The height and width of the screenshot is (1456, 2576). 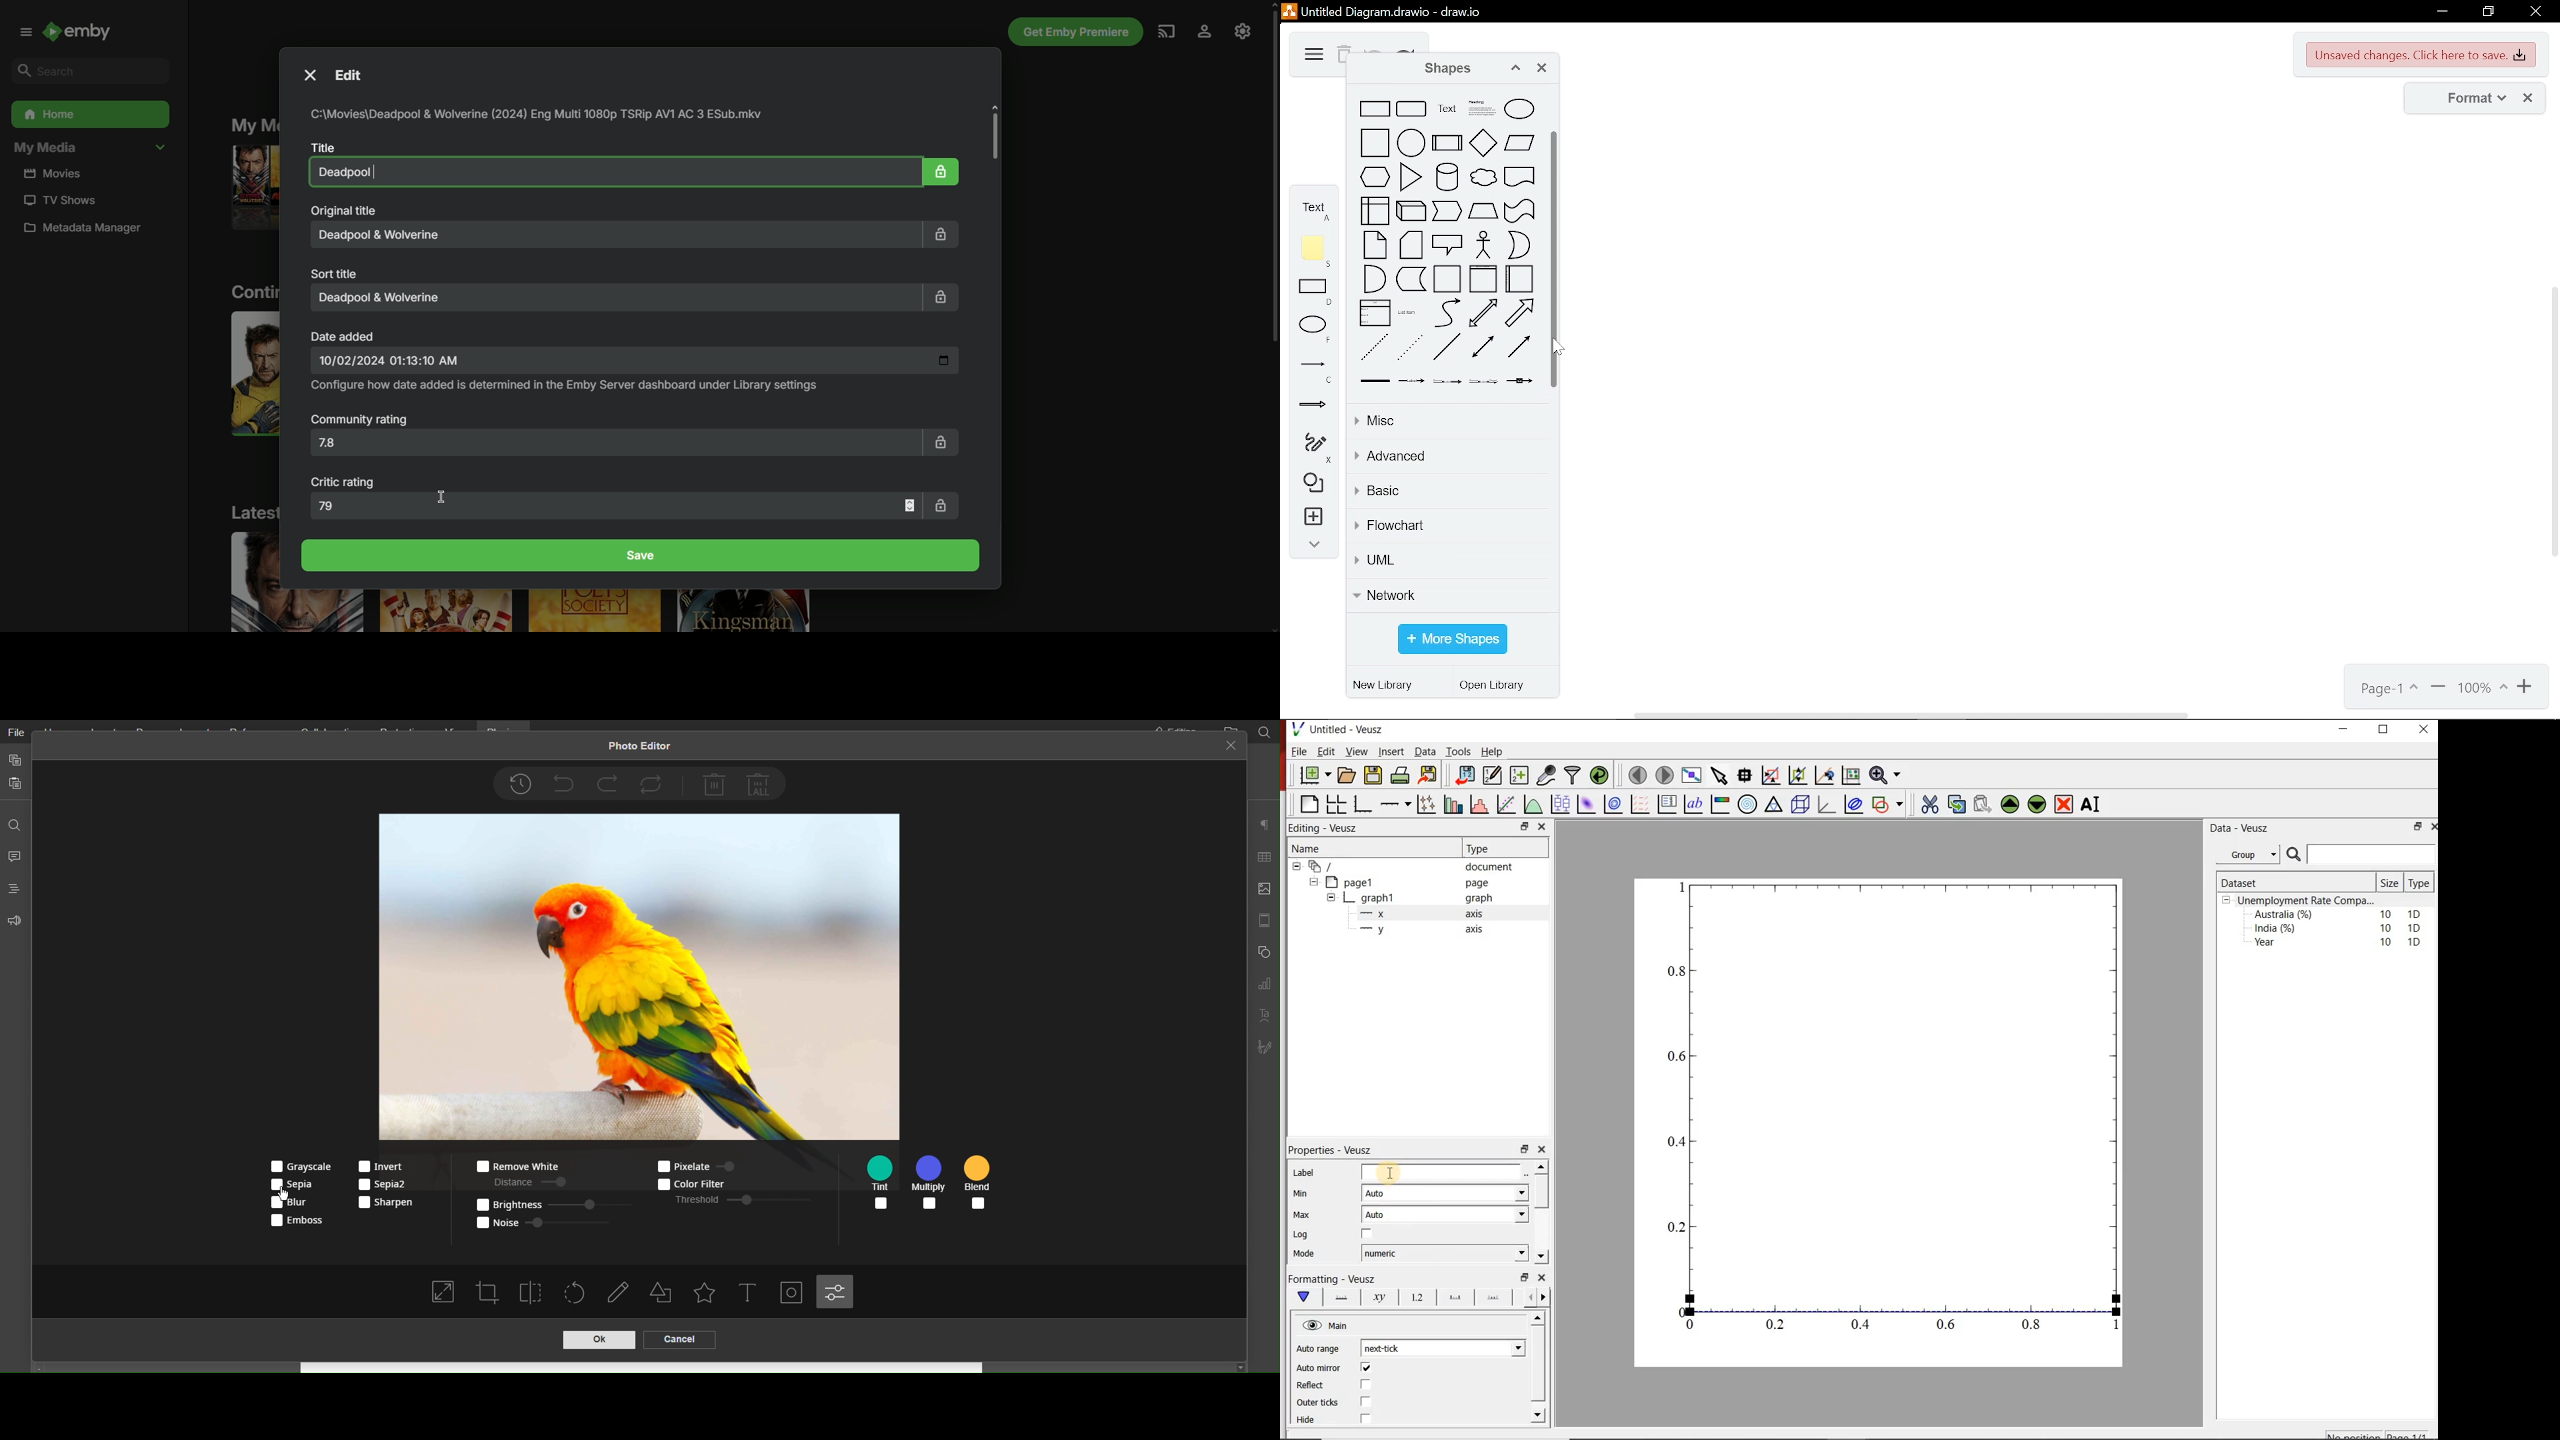 I want to click on cut the widgets, so click(x=1930, y=804).